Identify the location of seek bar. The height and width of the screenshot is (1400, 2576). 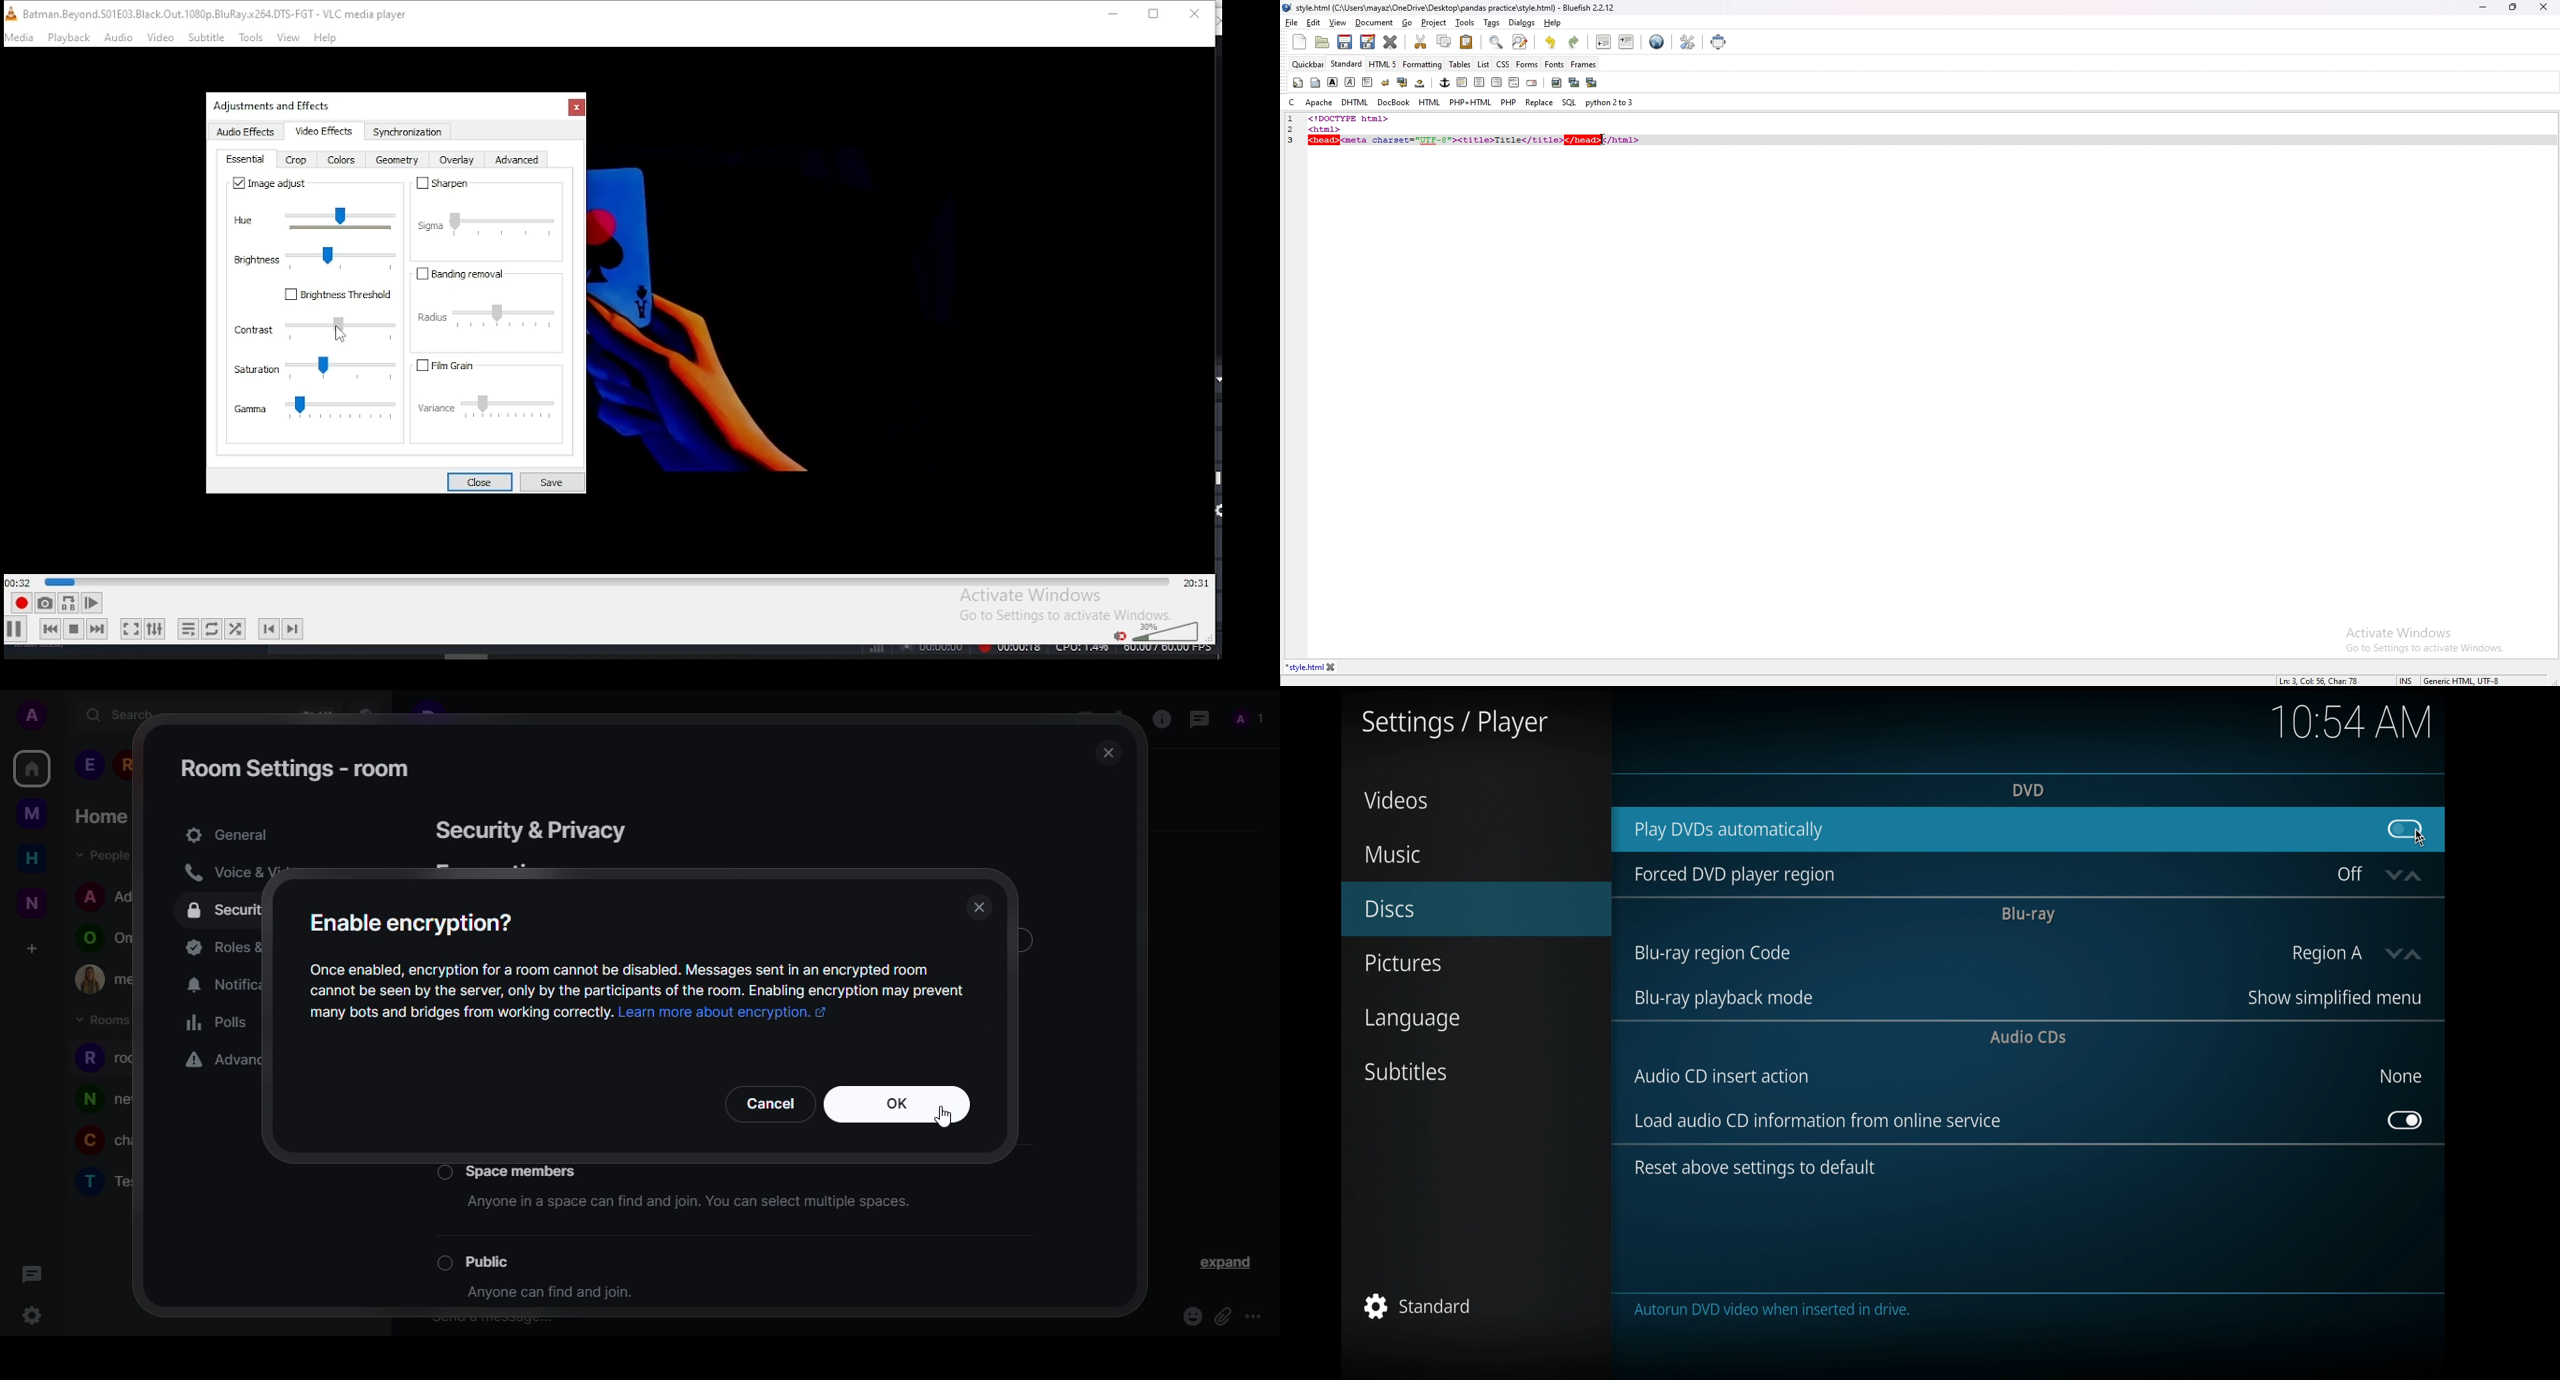
(607, 580).